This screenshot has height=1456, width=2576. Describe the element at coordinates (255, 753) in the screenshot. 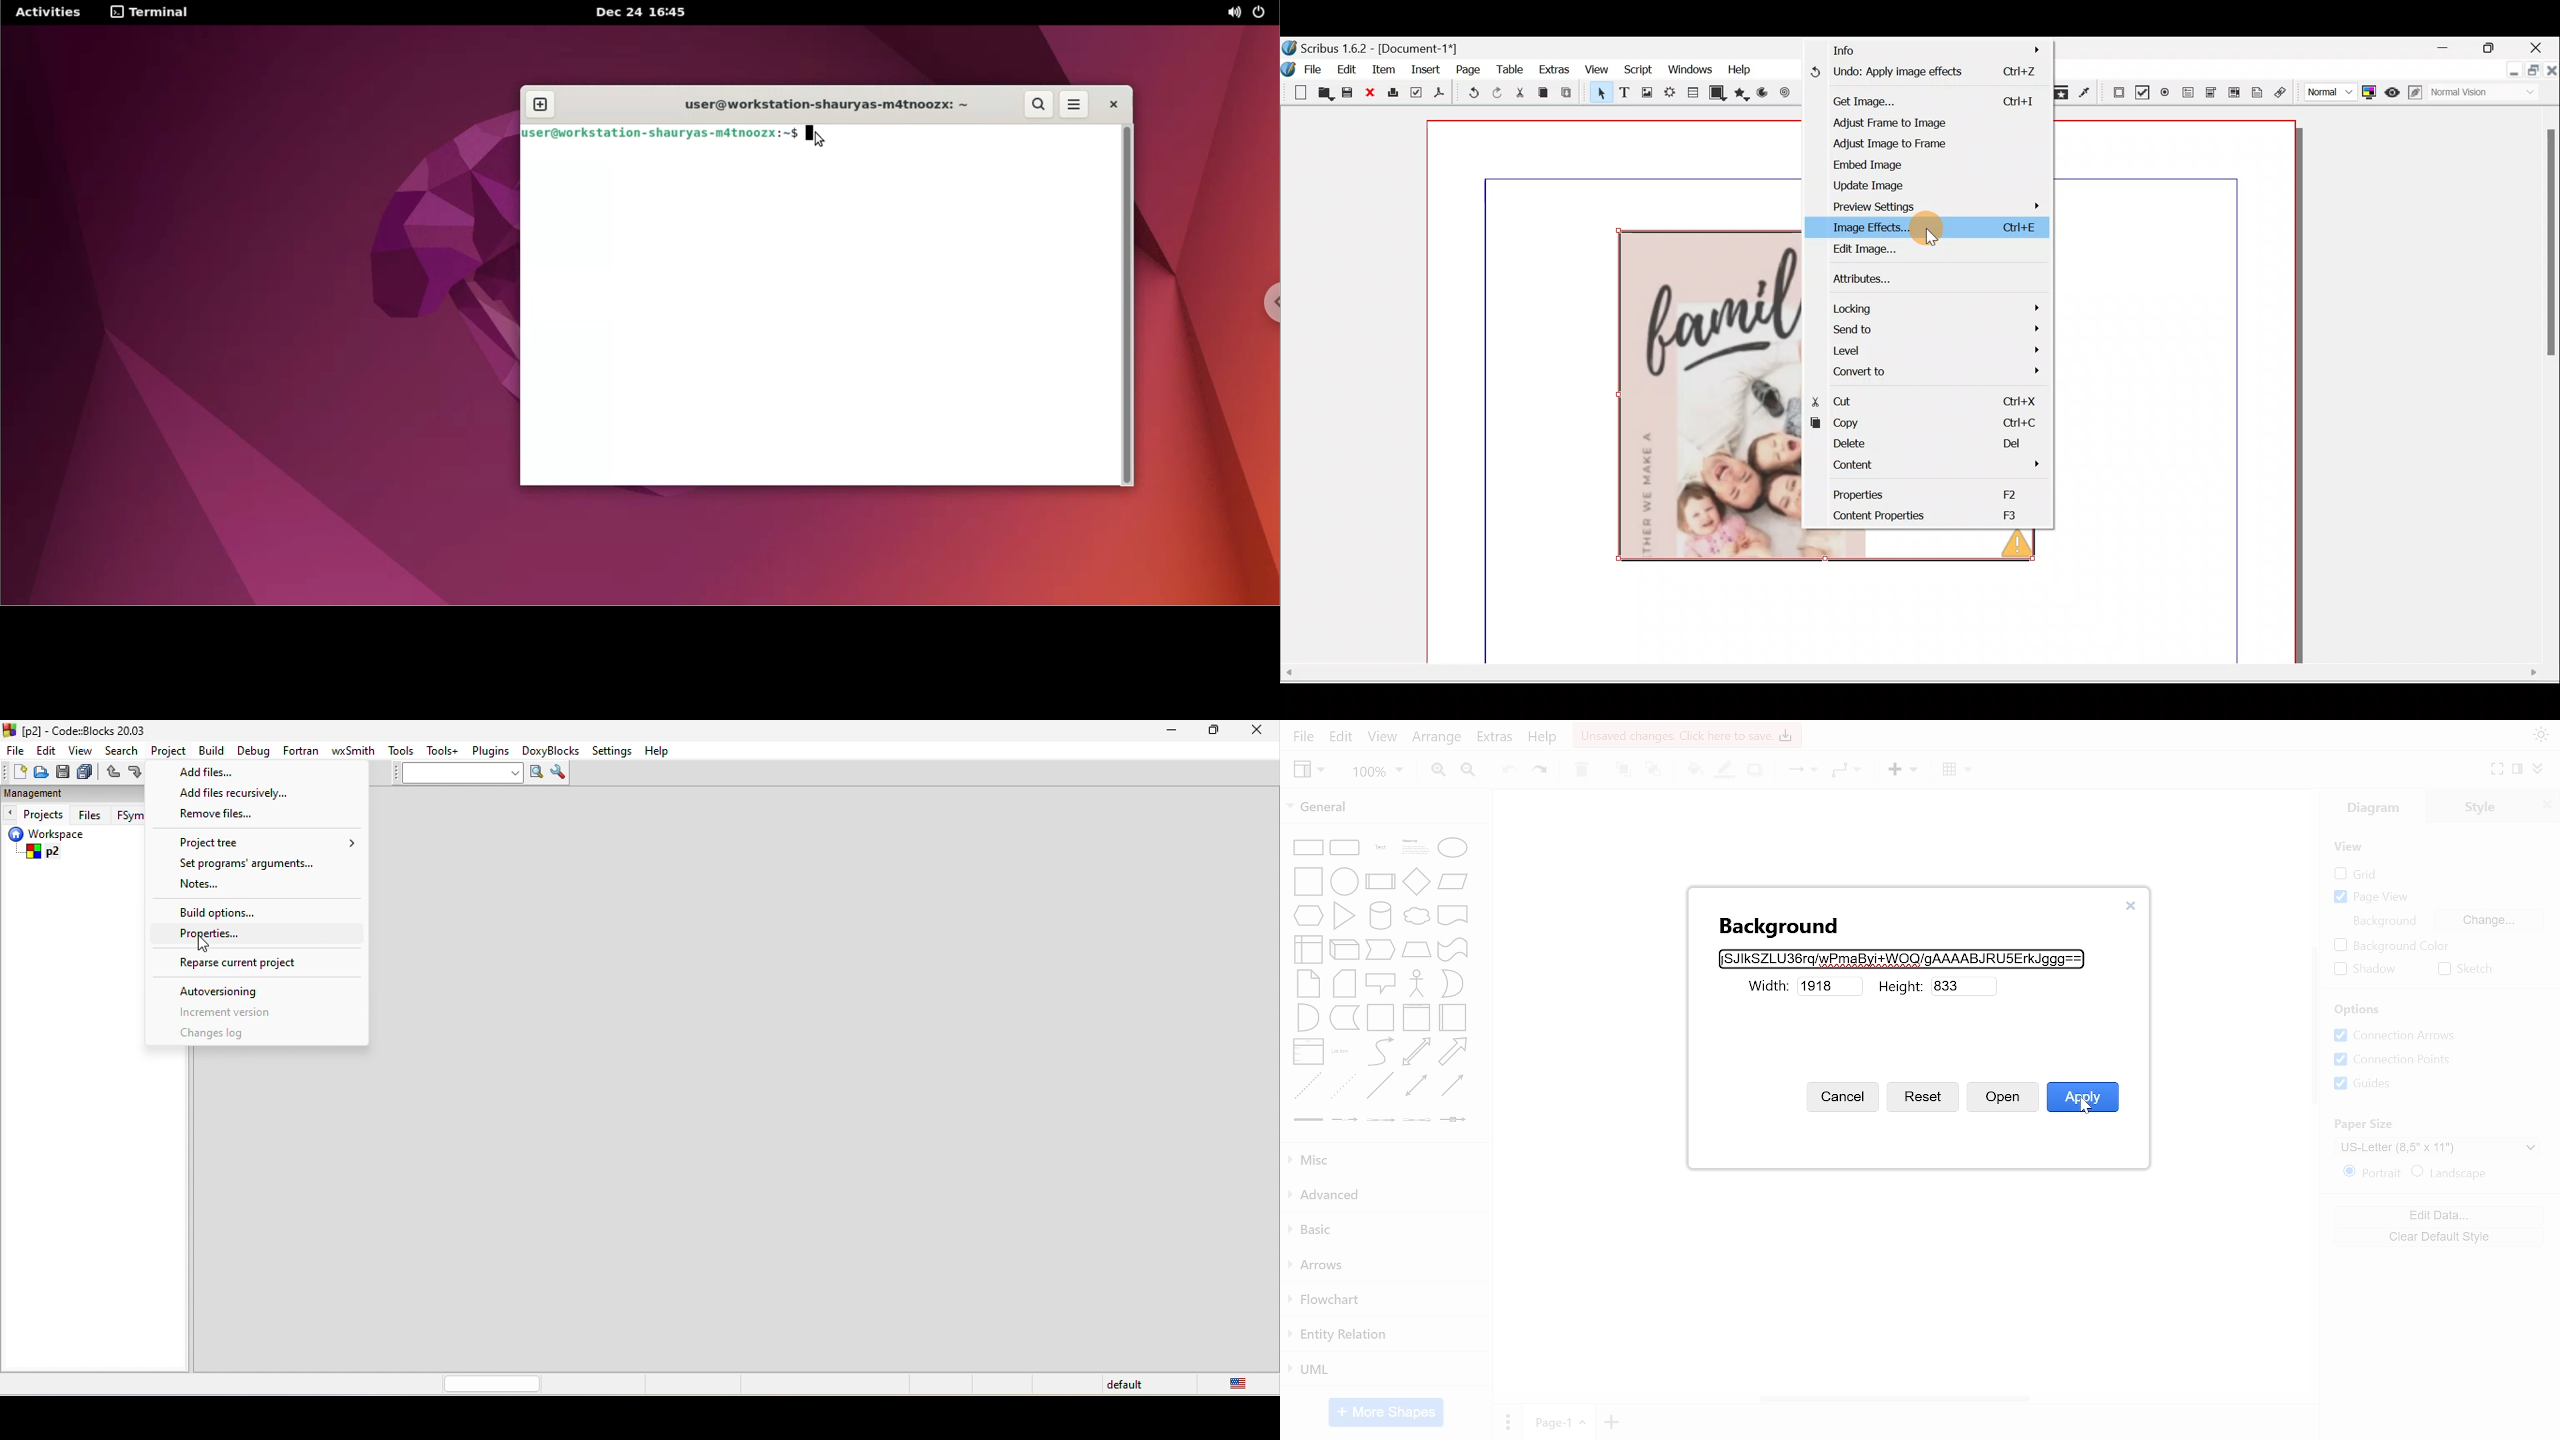

I see `debug` at that location.